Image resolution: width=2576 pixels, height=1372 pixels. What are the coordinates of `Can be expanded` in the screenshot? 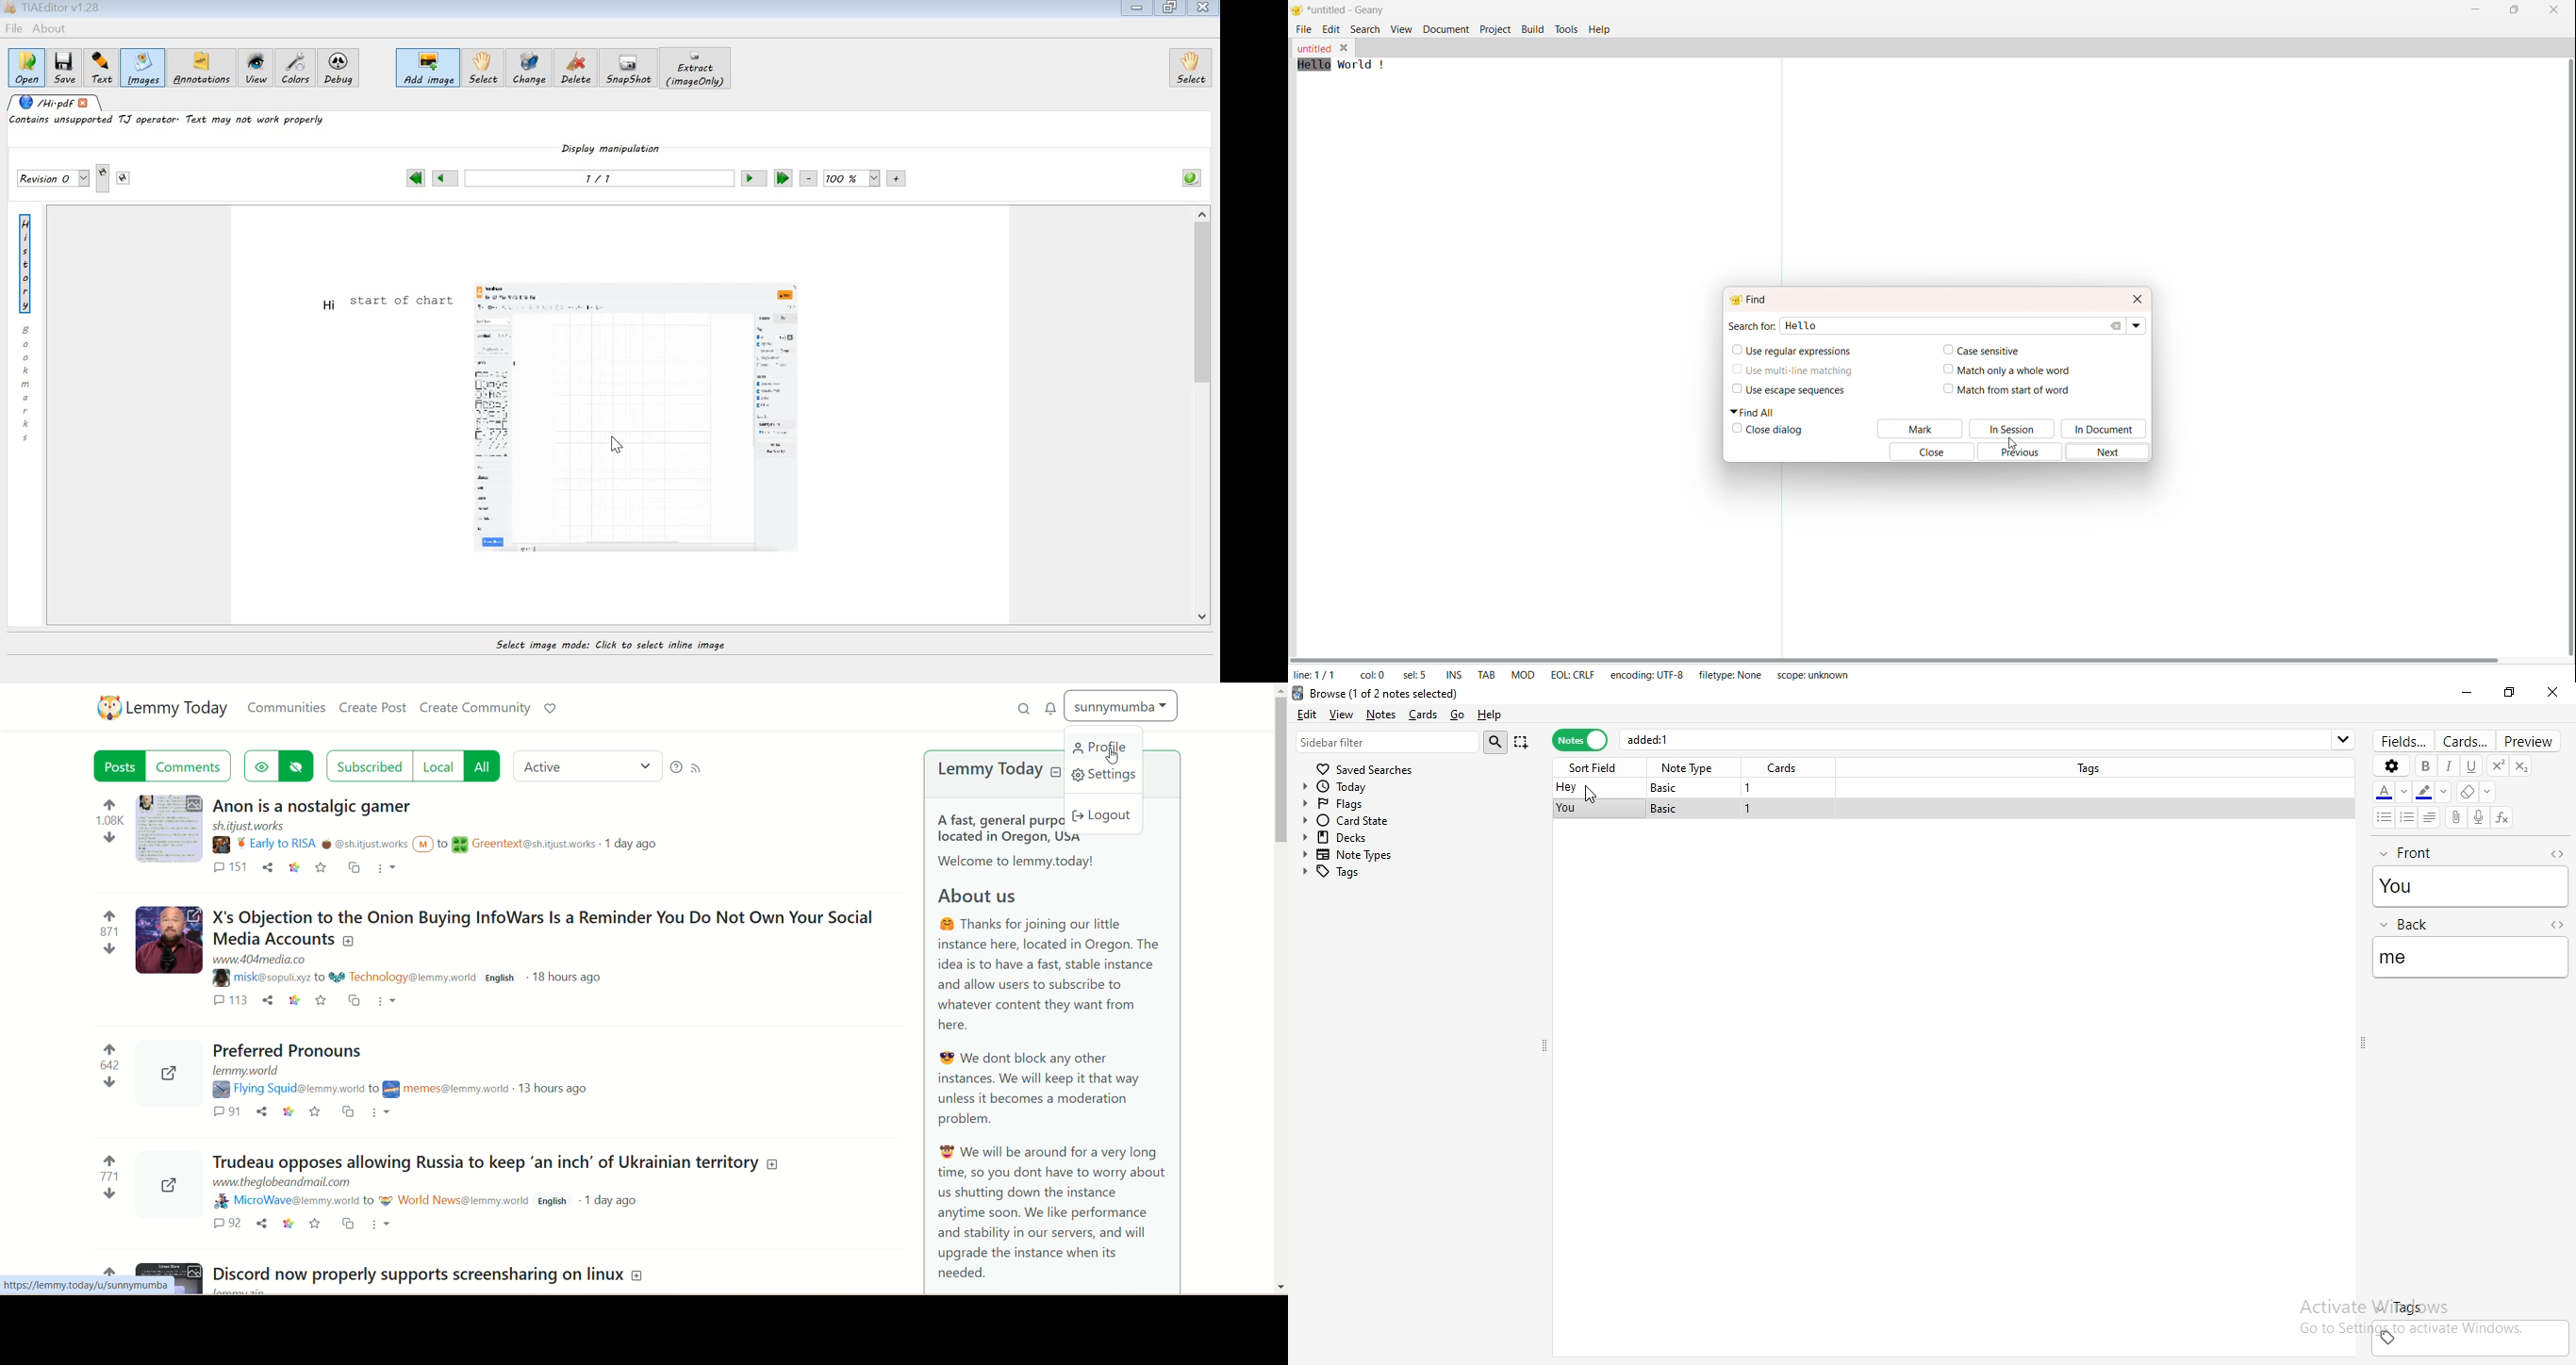 It's located at (174, 1188).